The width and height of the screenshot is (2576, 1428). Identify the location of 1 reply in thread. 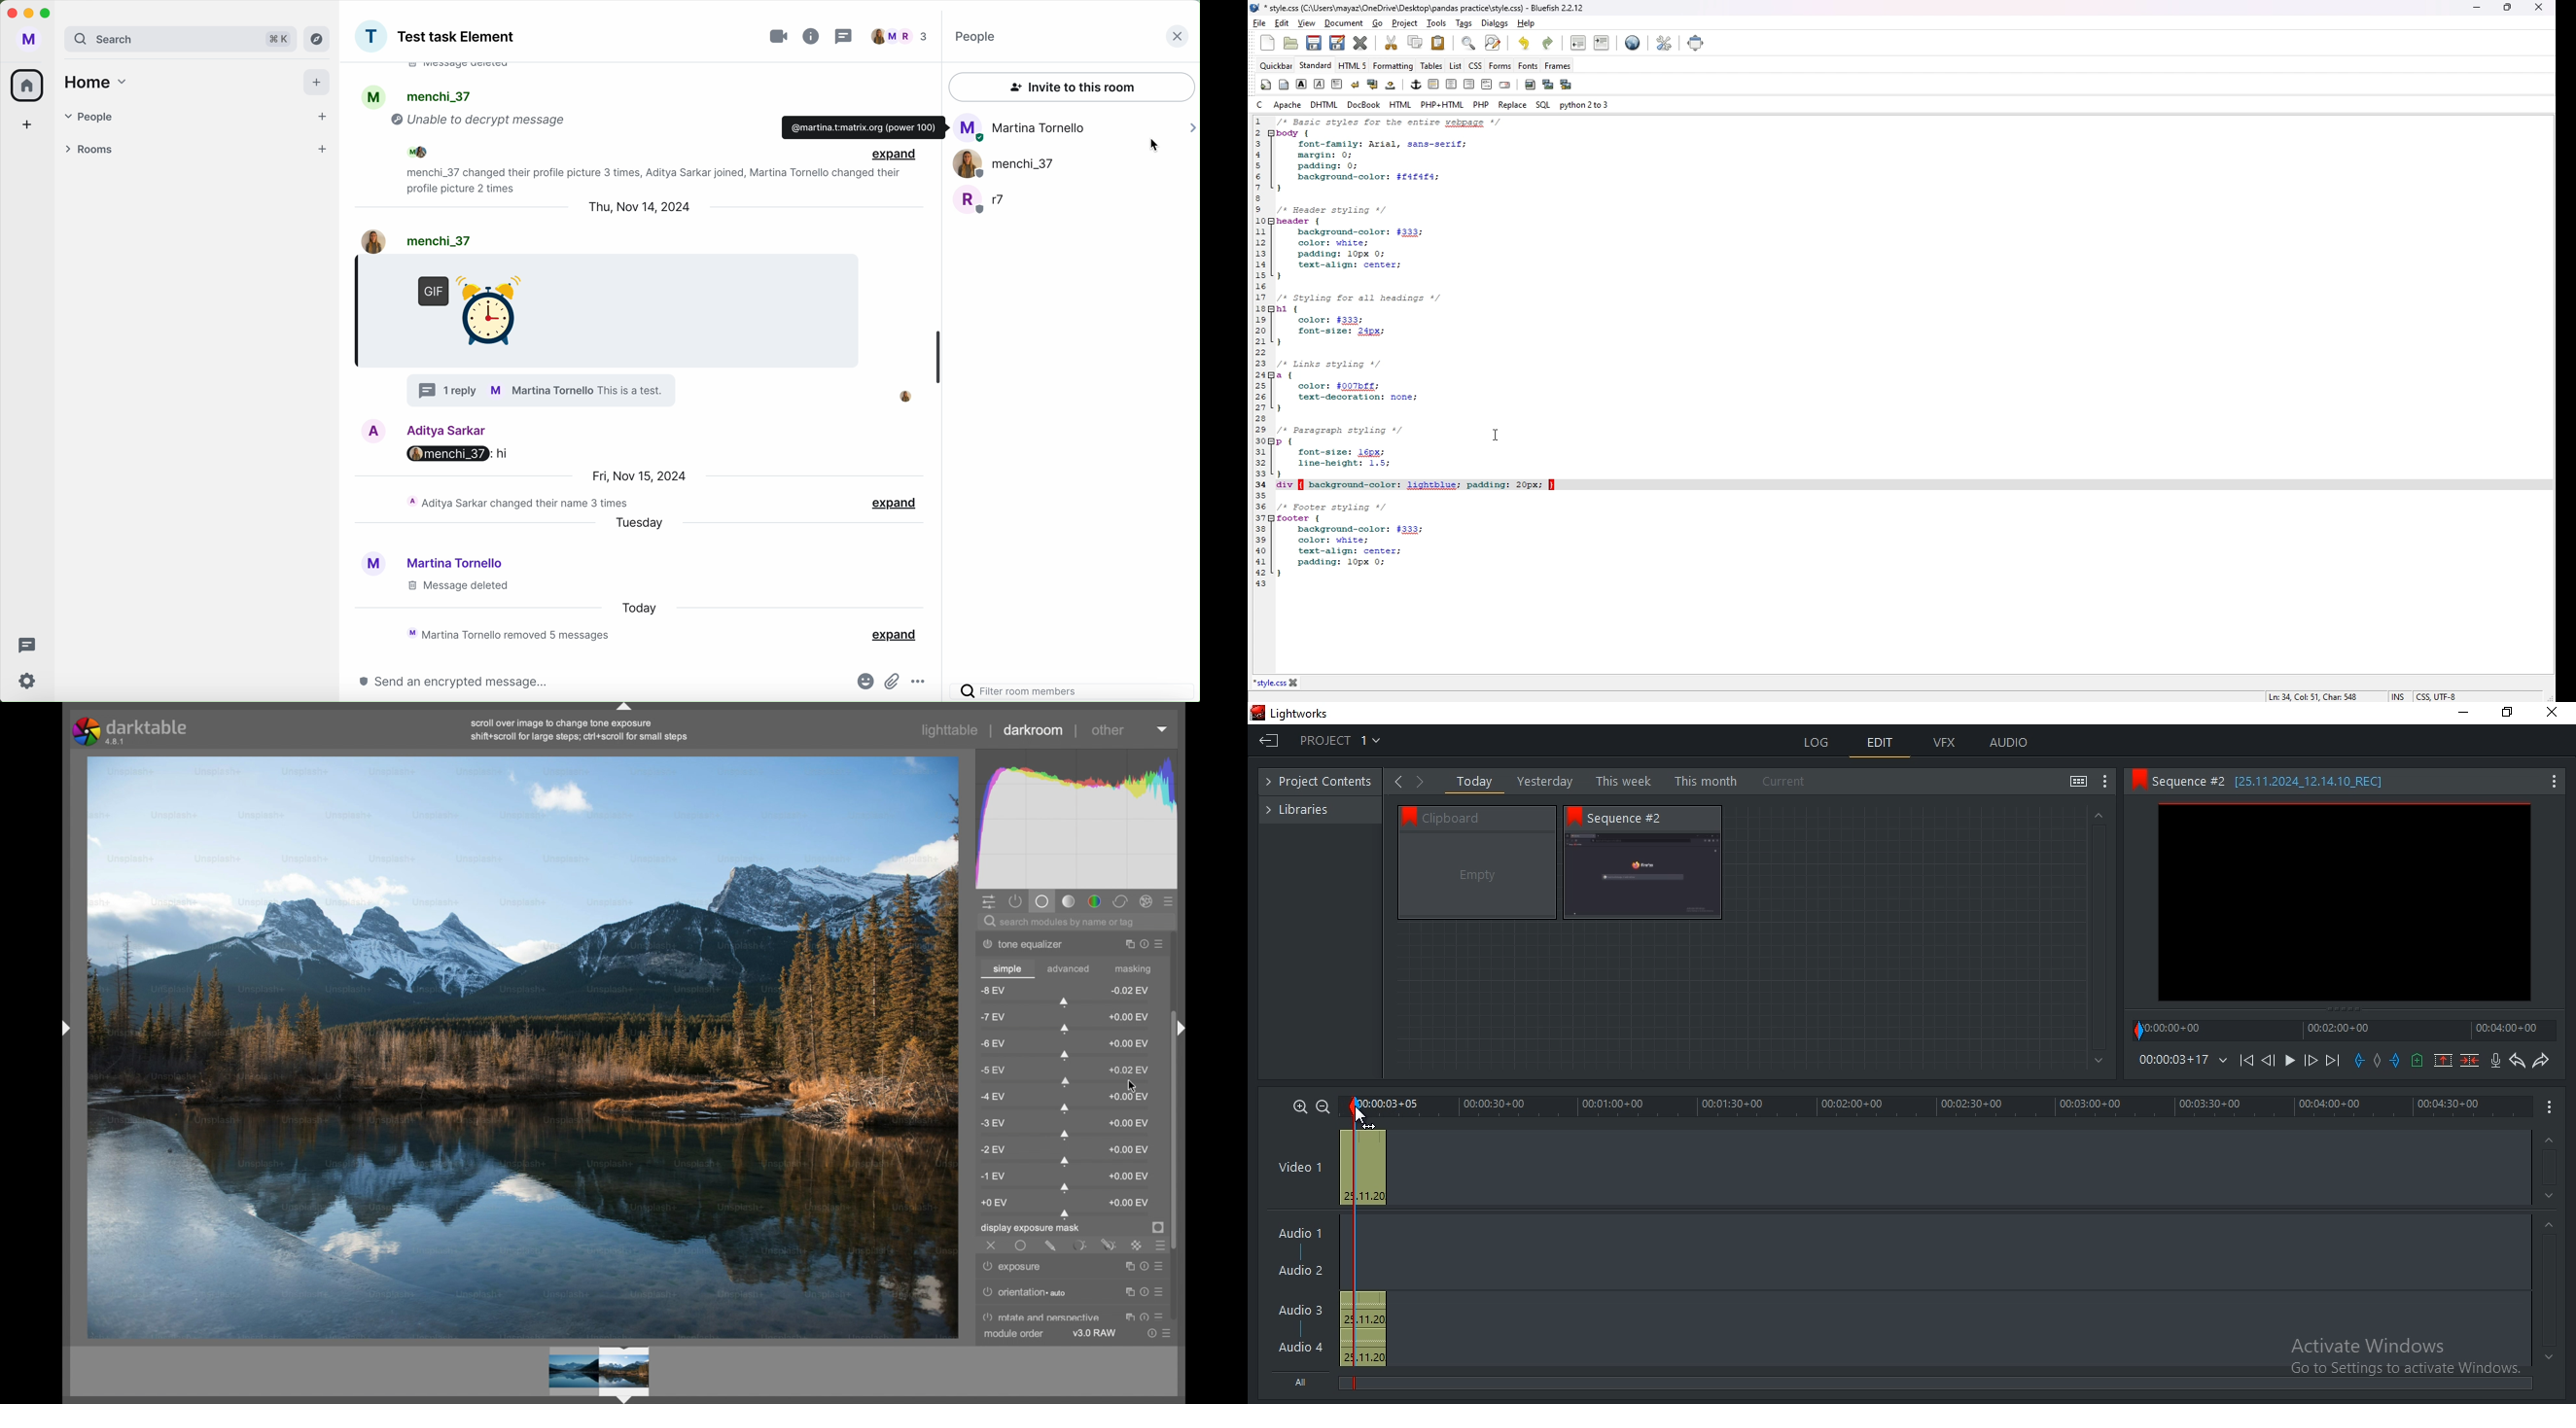
(444, 390).